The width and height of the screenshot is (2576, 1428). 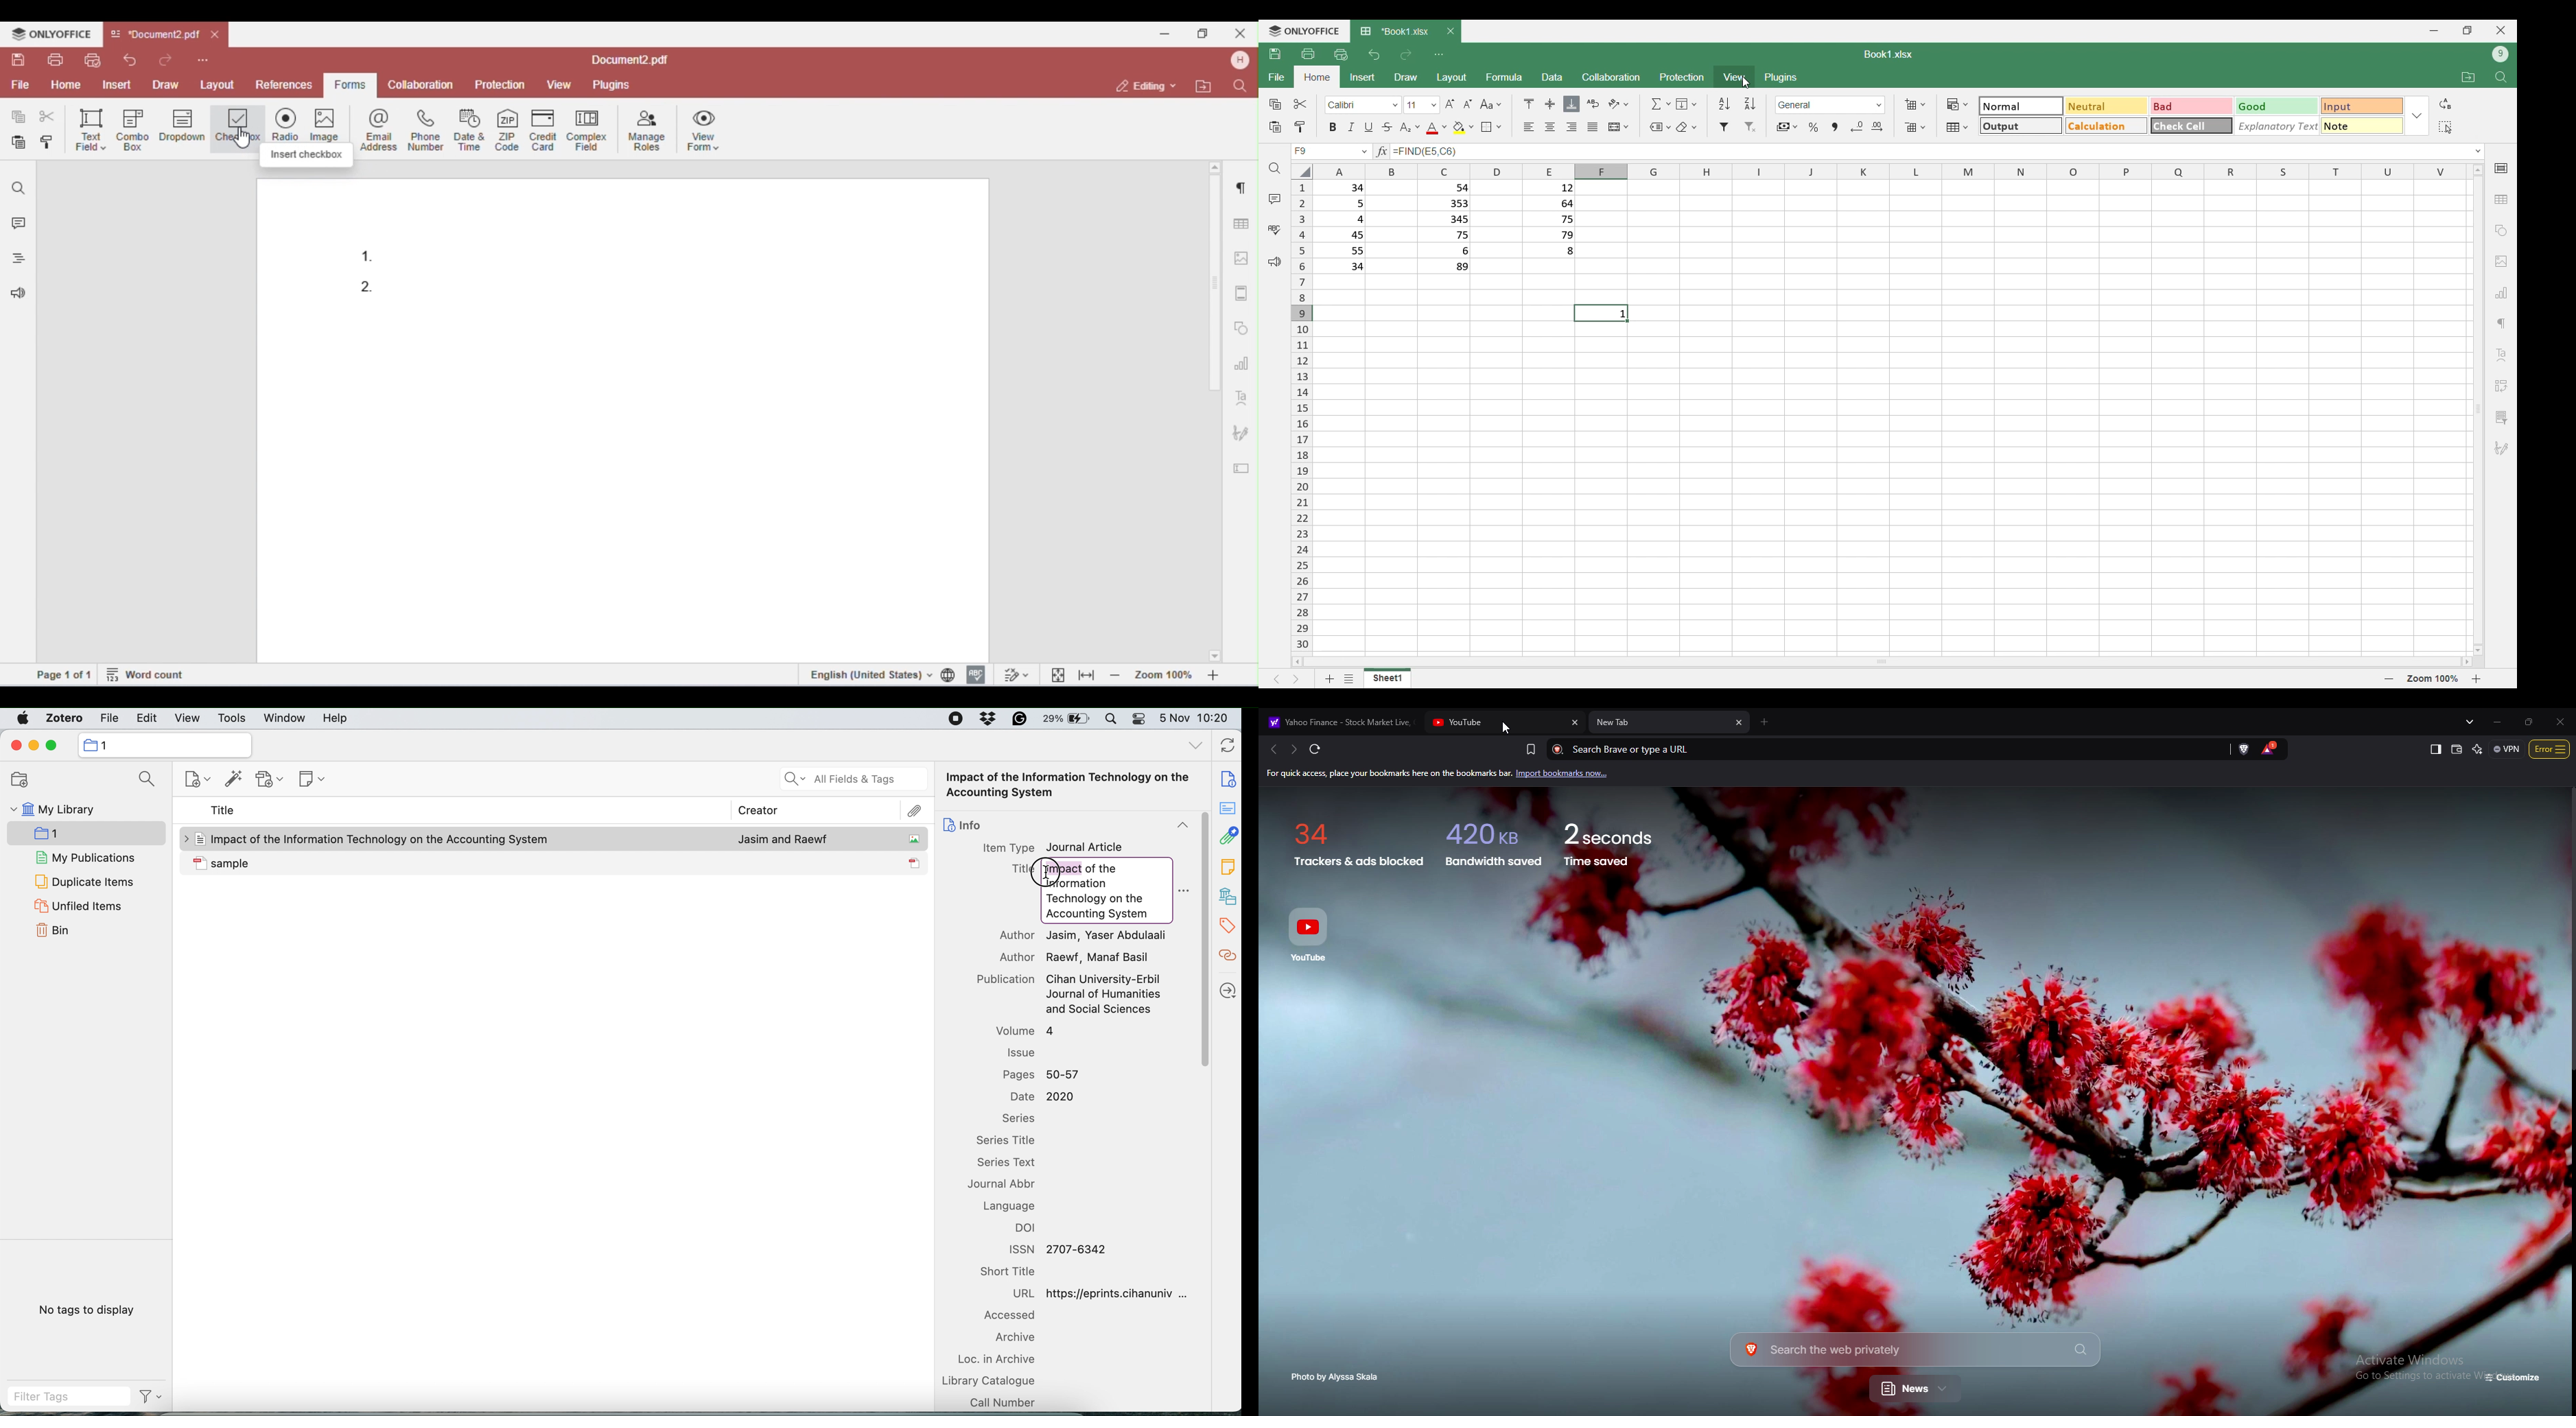 What do you see at coordinates (1451, 78) in the screenshot?
I see `Layout menu` at bounding box center [1451, 78].